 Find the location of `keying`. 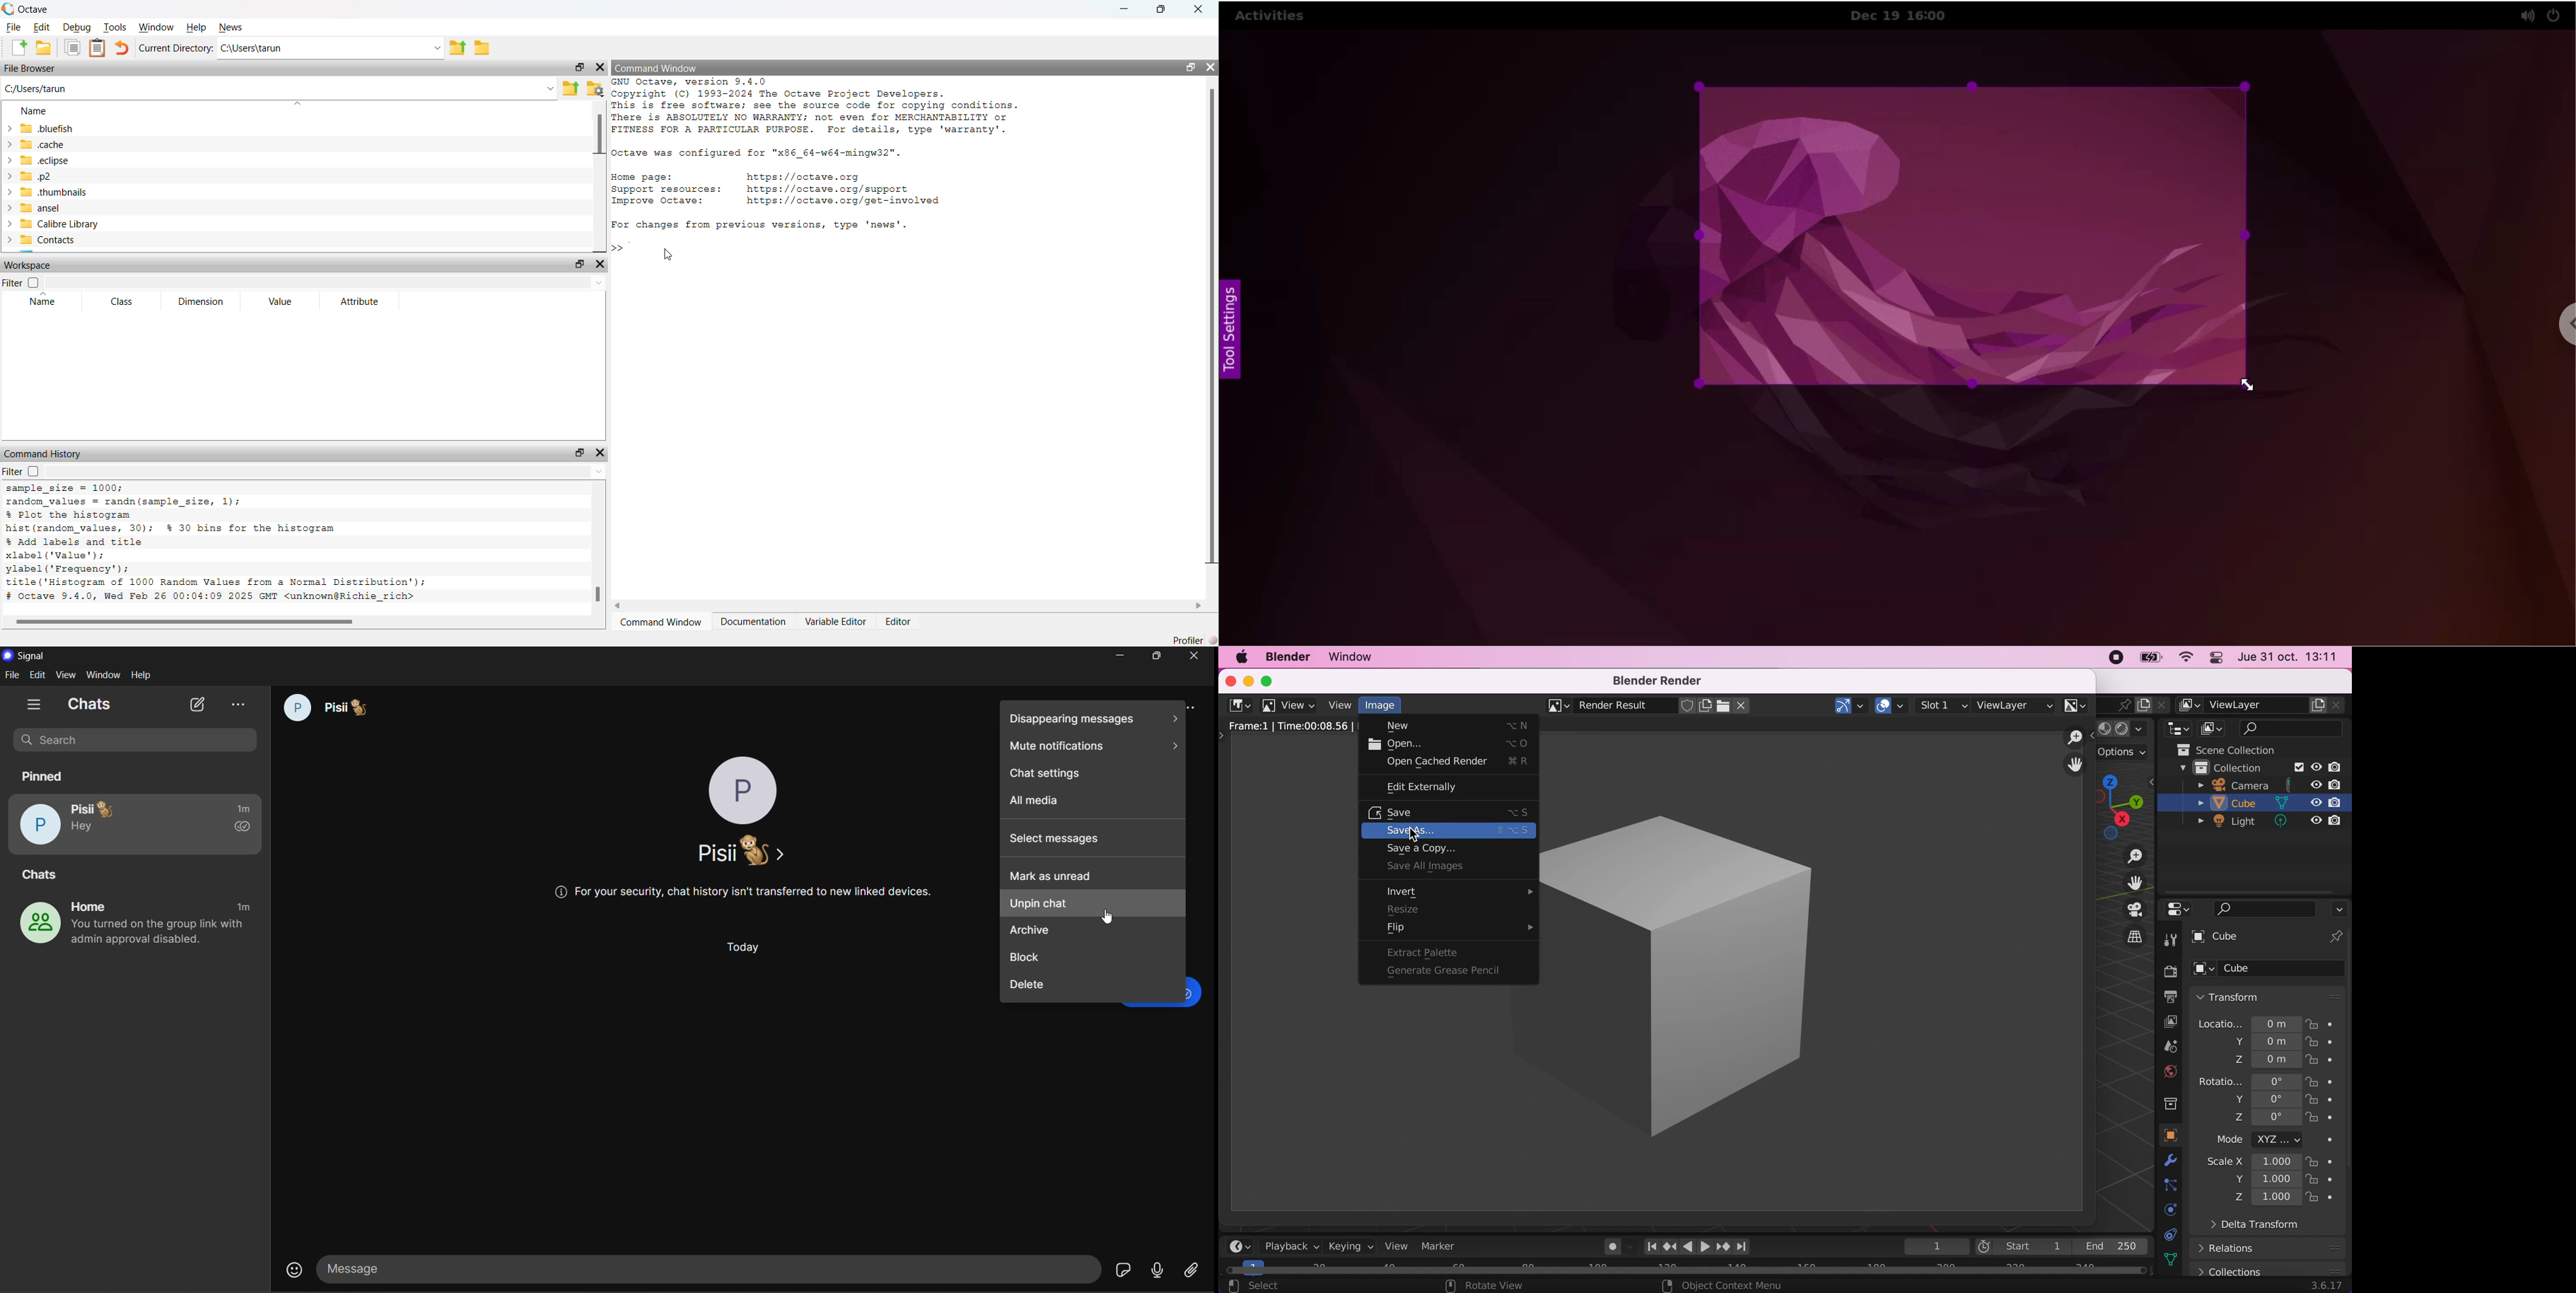

keying is located at coordinates (1350, 1247).